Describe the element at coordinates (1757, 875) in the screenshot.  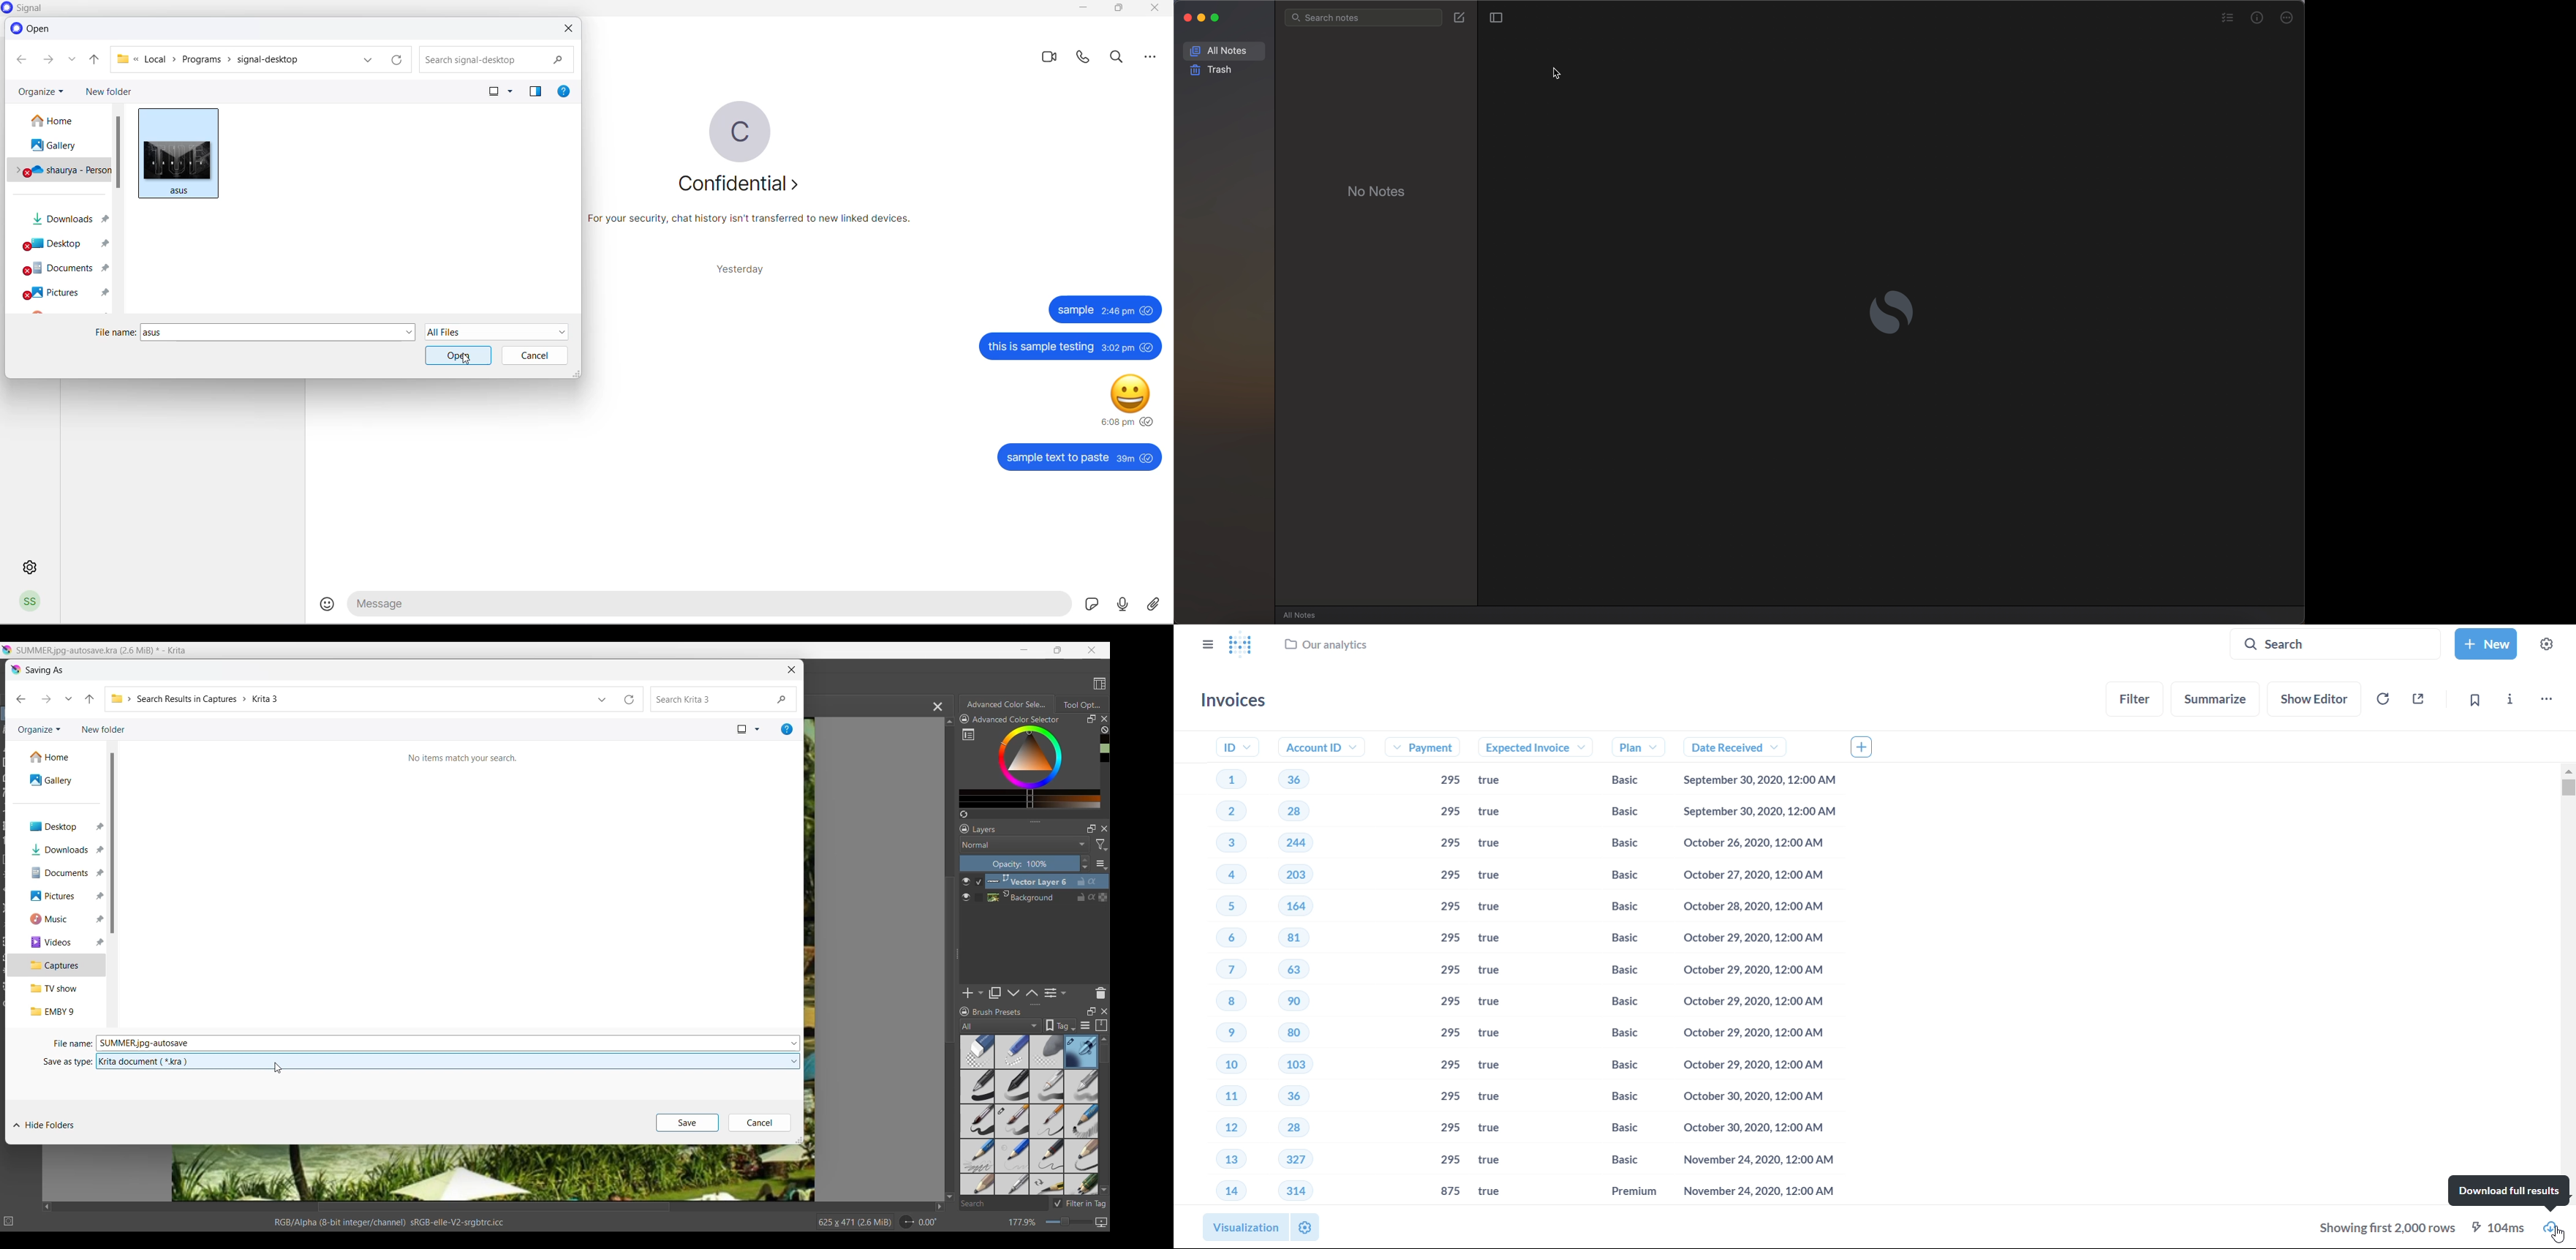
I see `October 27,2020, 12:00 AM` at that location.